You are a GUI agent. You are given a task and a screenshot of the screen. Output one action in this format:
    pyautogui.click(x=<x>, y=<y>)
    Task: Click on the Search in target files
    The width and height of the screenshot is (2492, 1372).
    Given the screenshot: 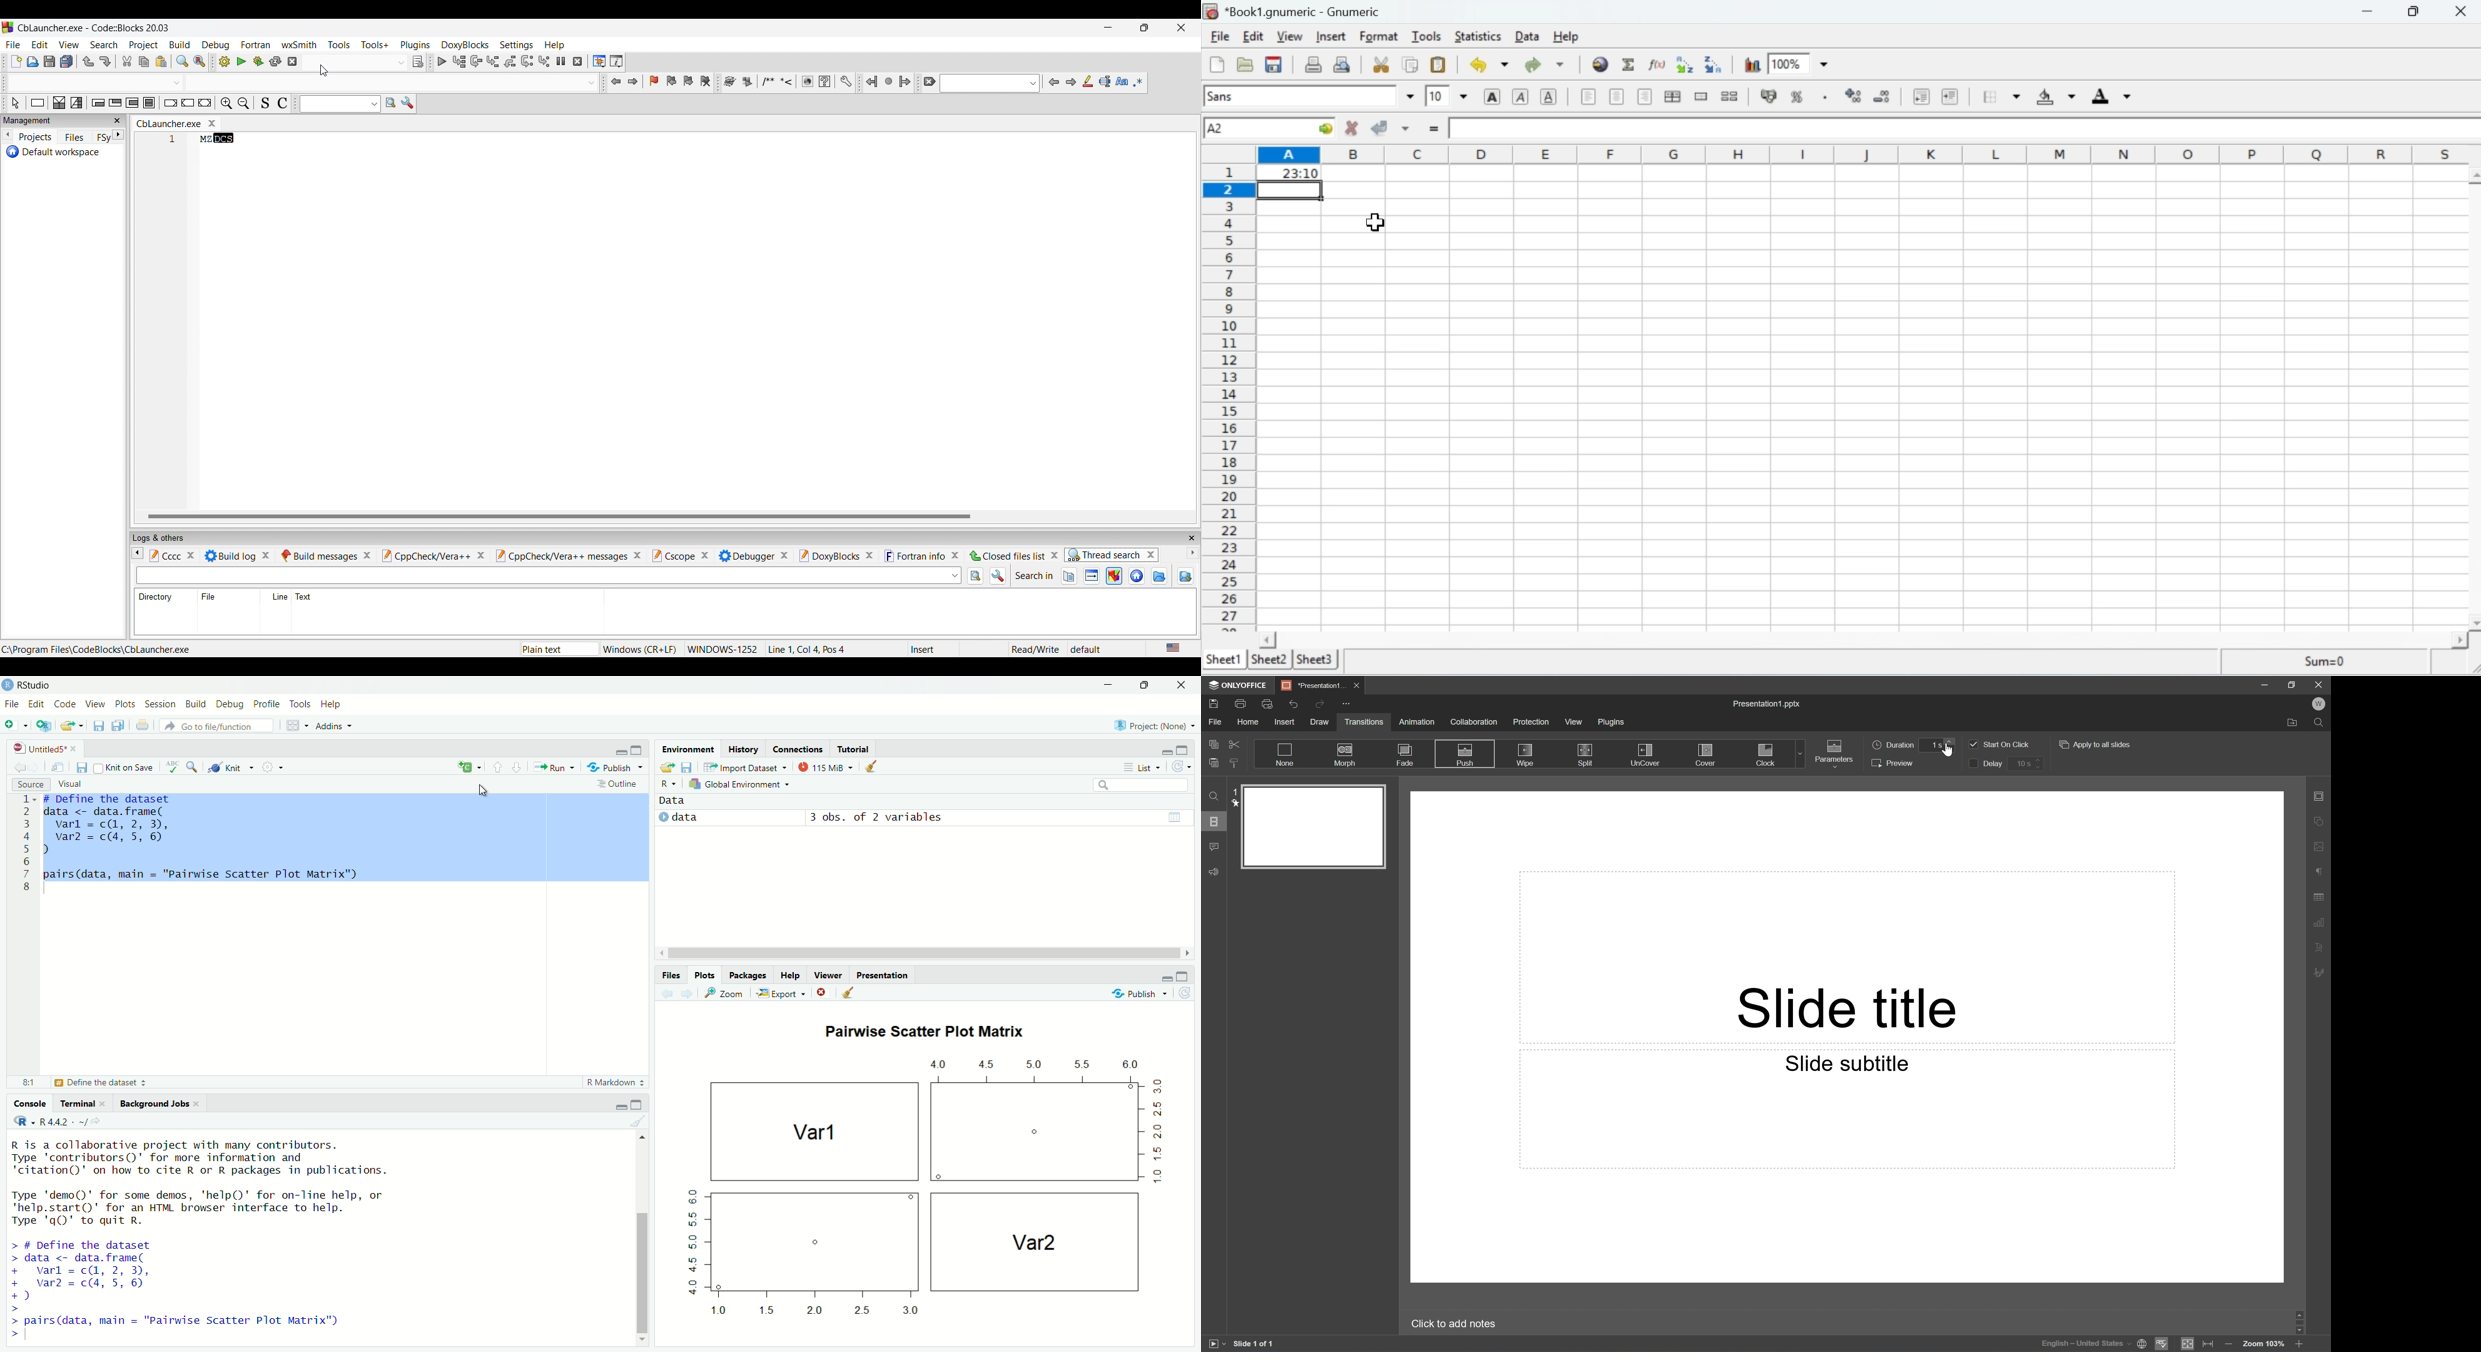 What is the action you would take?
    pyautogui.click(x=1093, y=576)
    